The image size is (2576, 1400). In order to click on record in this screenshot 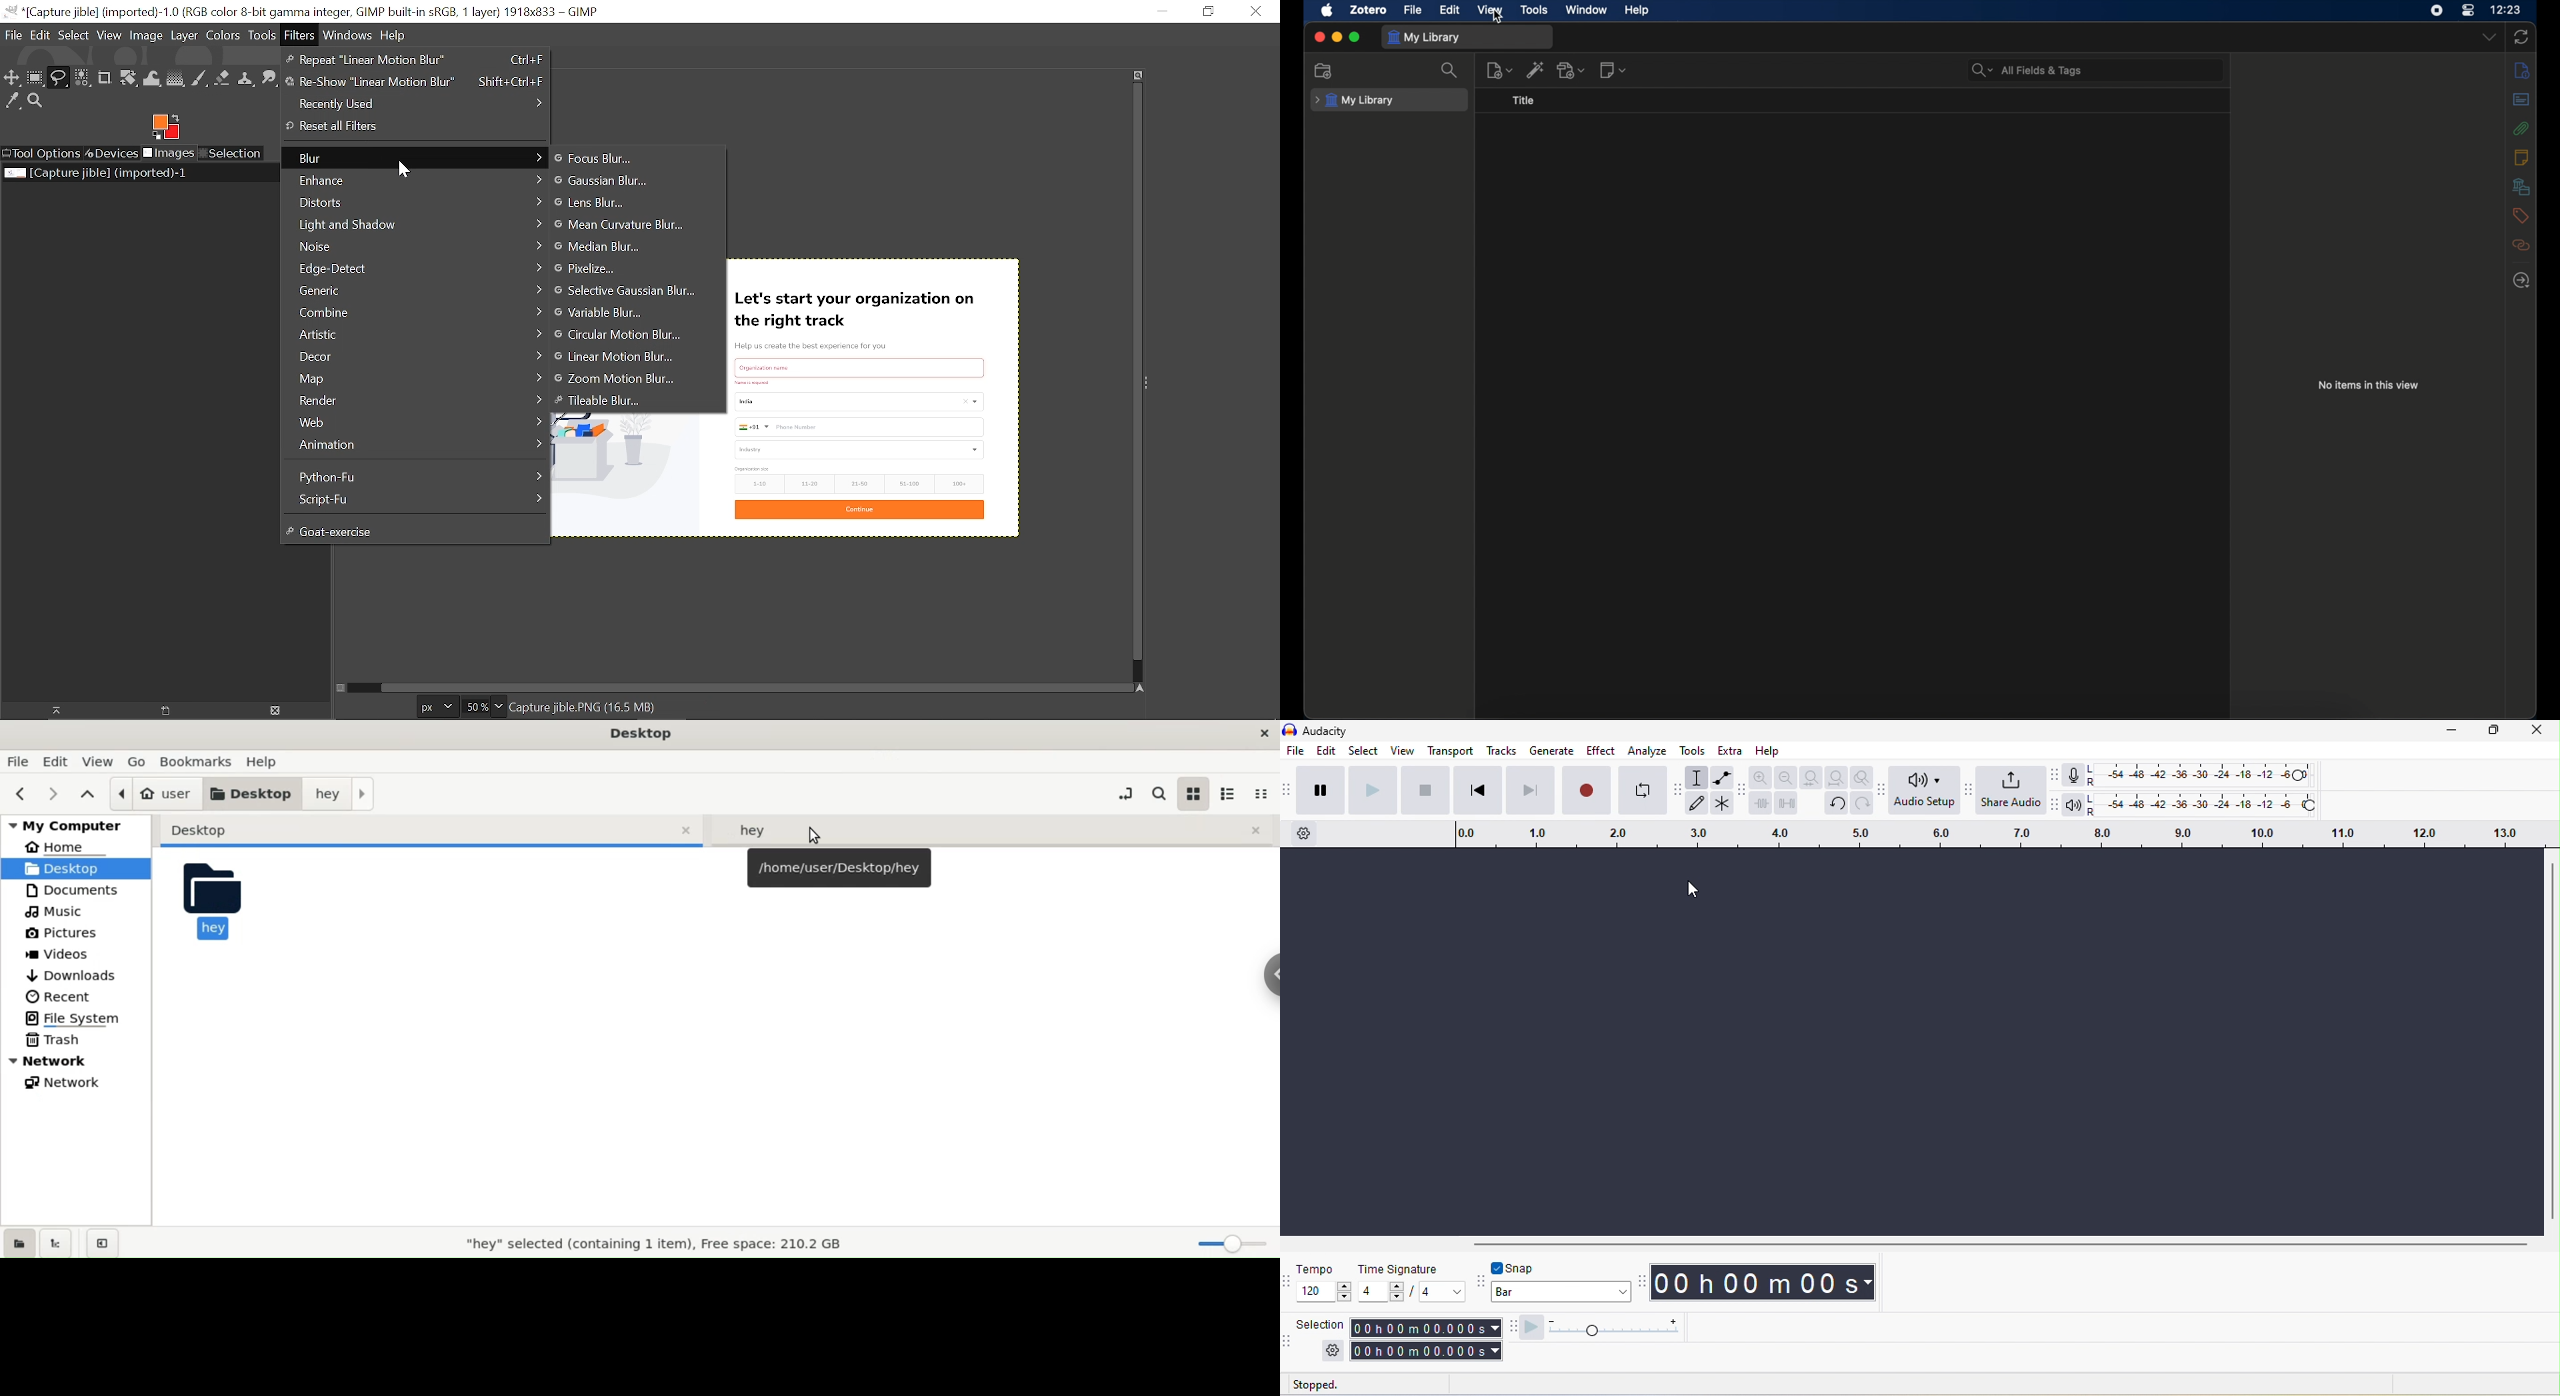, I will do `click(1586, 790)`.